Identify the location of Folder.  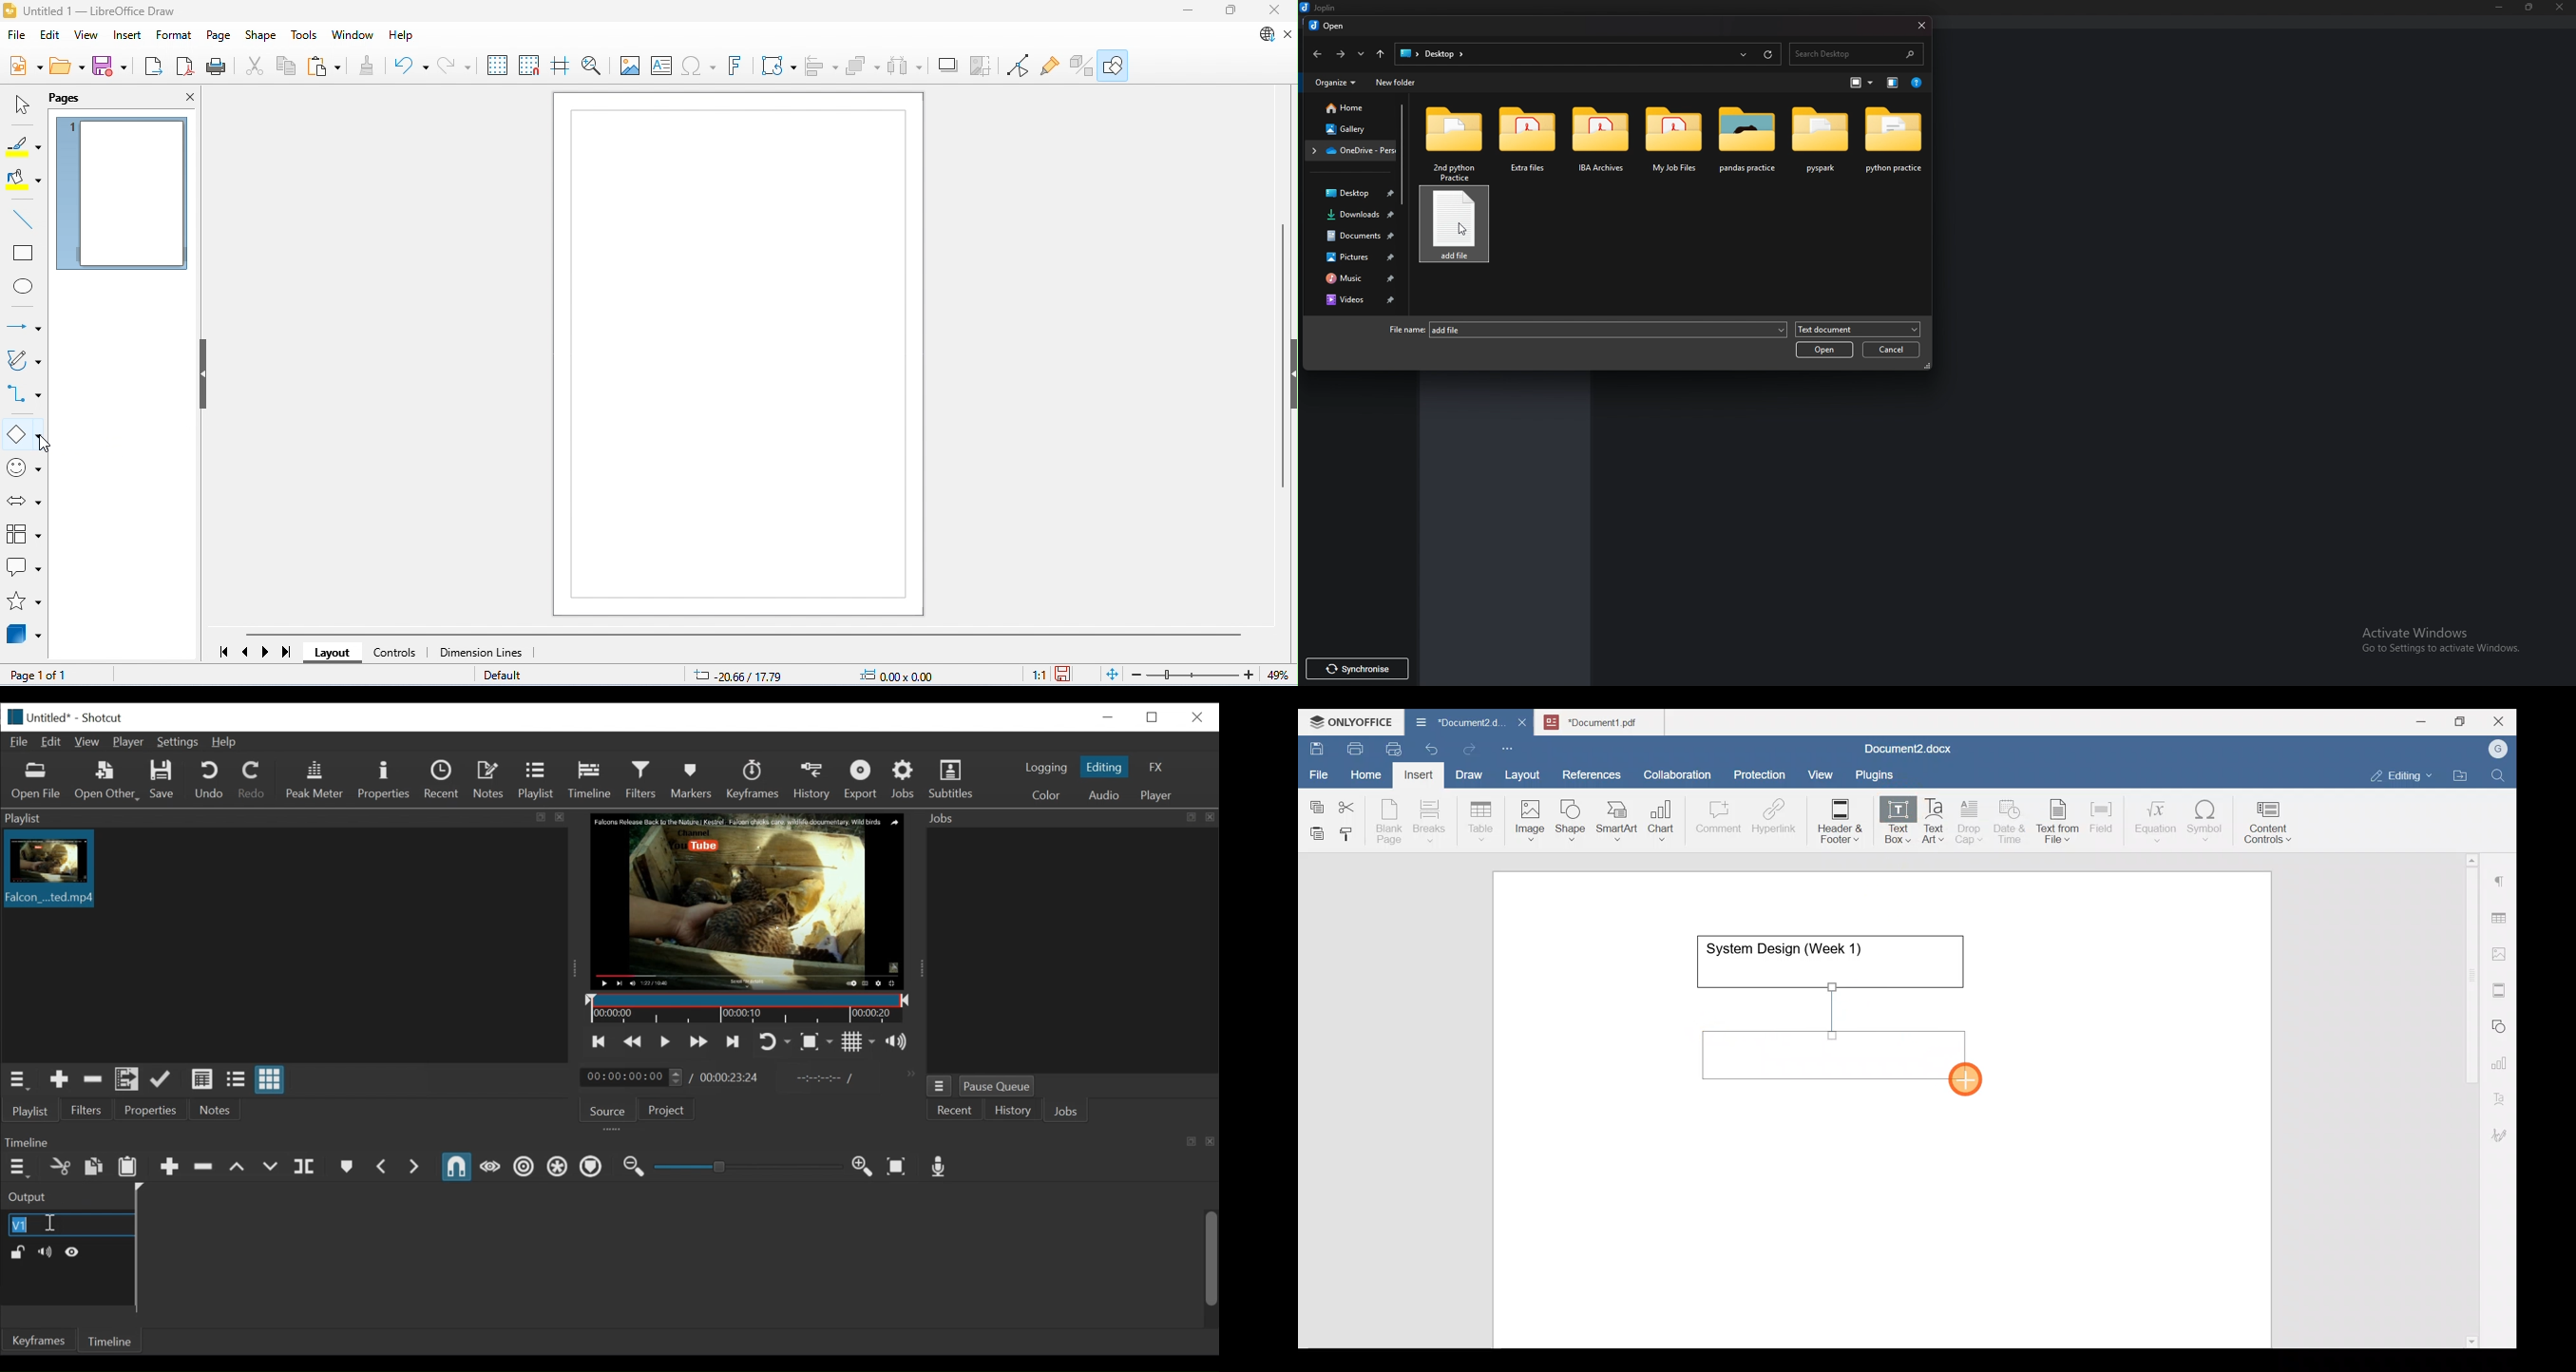
(1745, 142).